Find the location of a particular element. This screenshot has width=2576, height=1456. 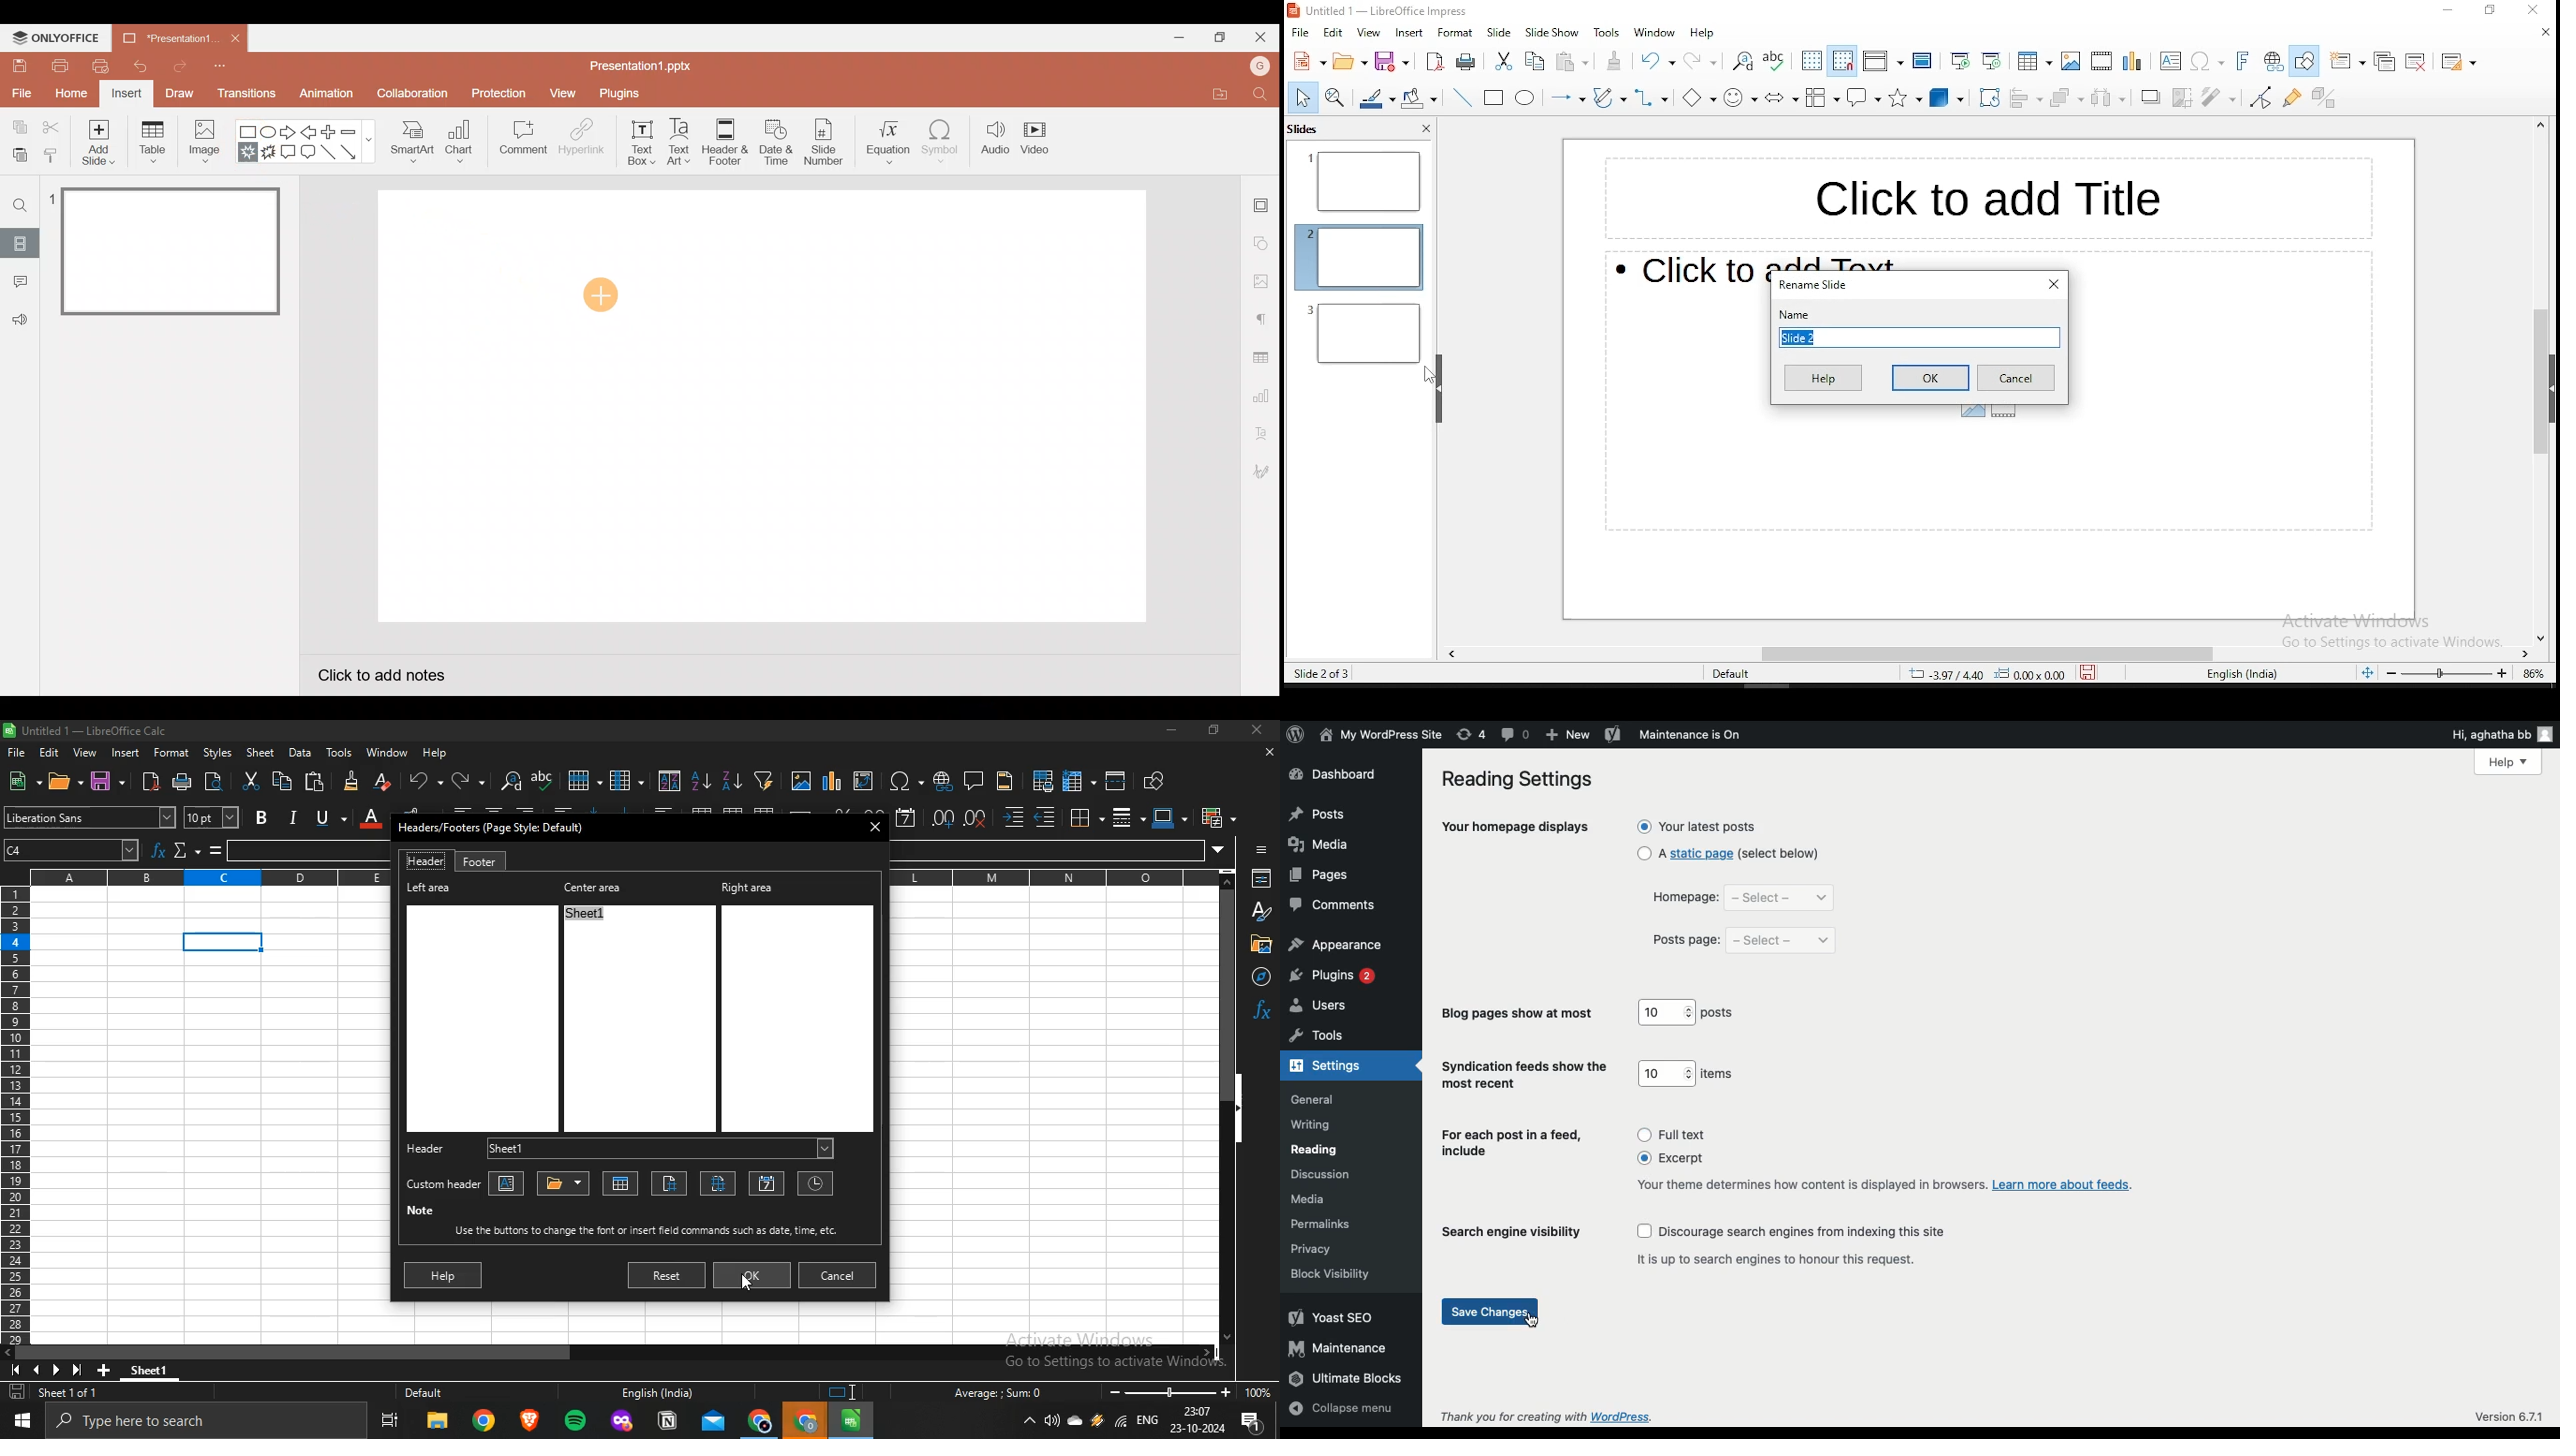

maintenance is on is located at coordinates (1703, 735).